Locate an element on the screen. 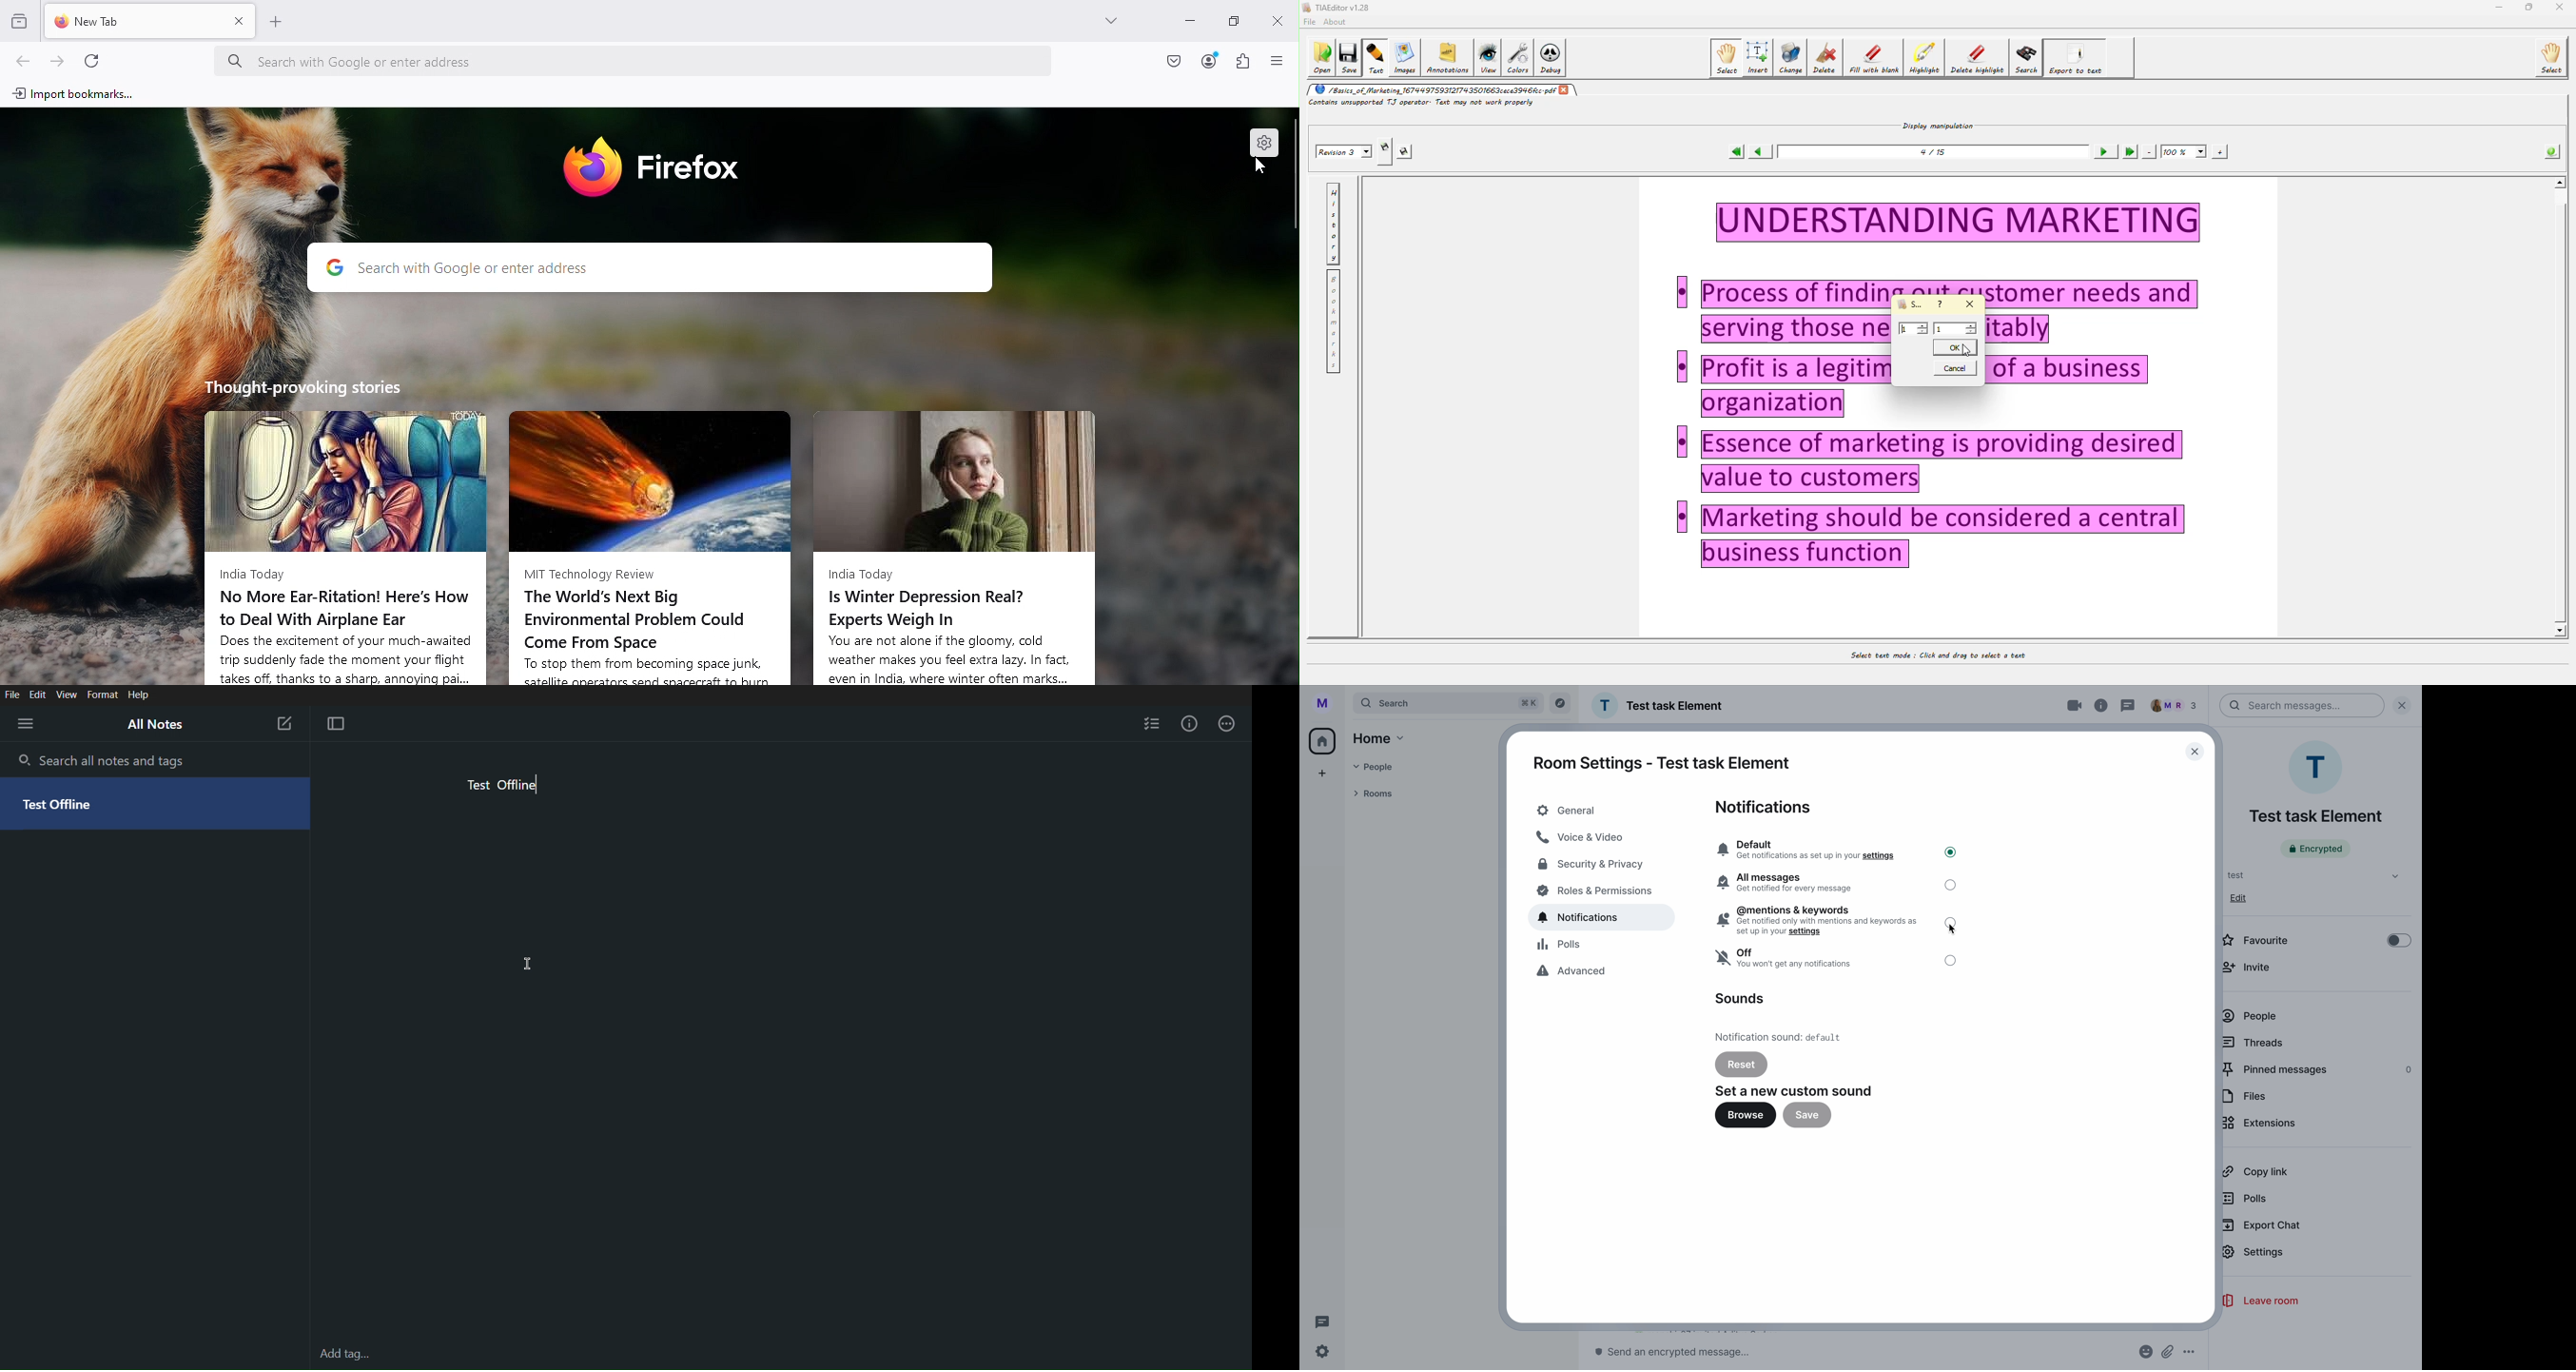 The width and height of the screenshot is (2576, 1372). Open application menu is located at coordinates (1274, 62).